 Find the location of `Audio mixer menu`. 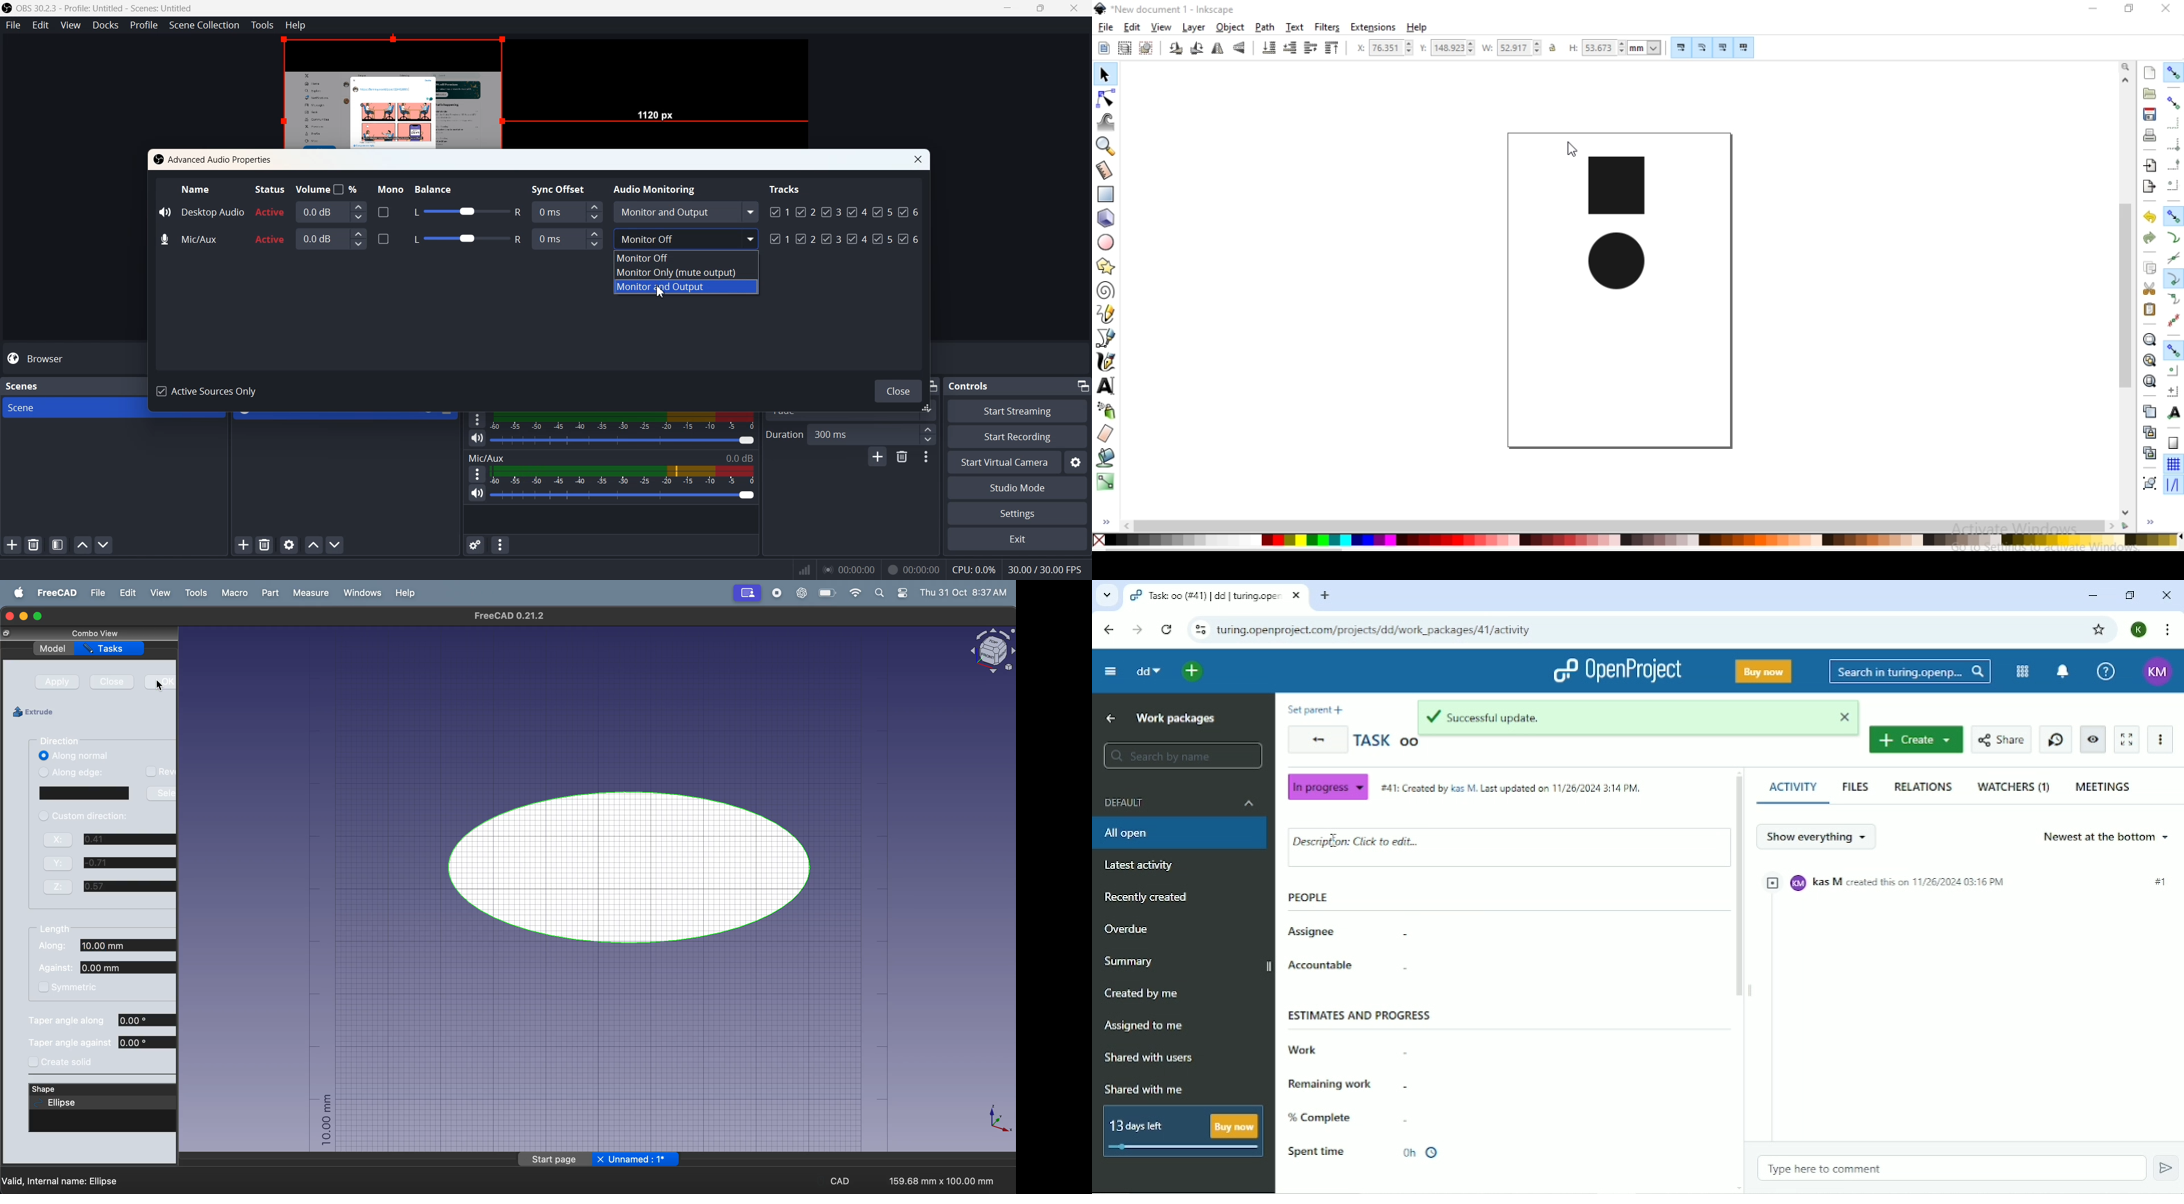

Audio mixer menu is located at coordinates (501, 545).